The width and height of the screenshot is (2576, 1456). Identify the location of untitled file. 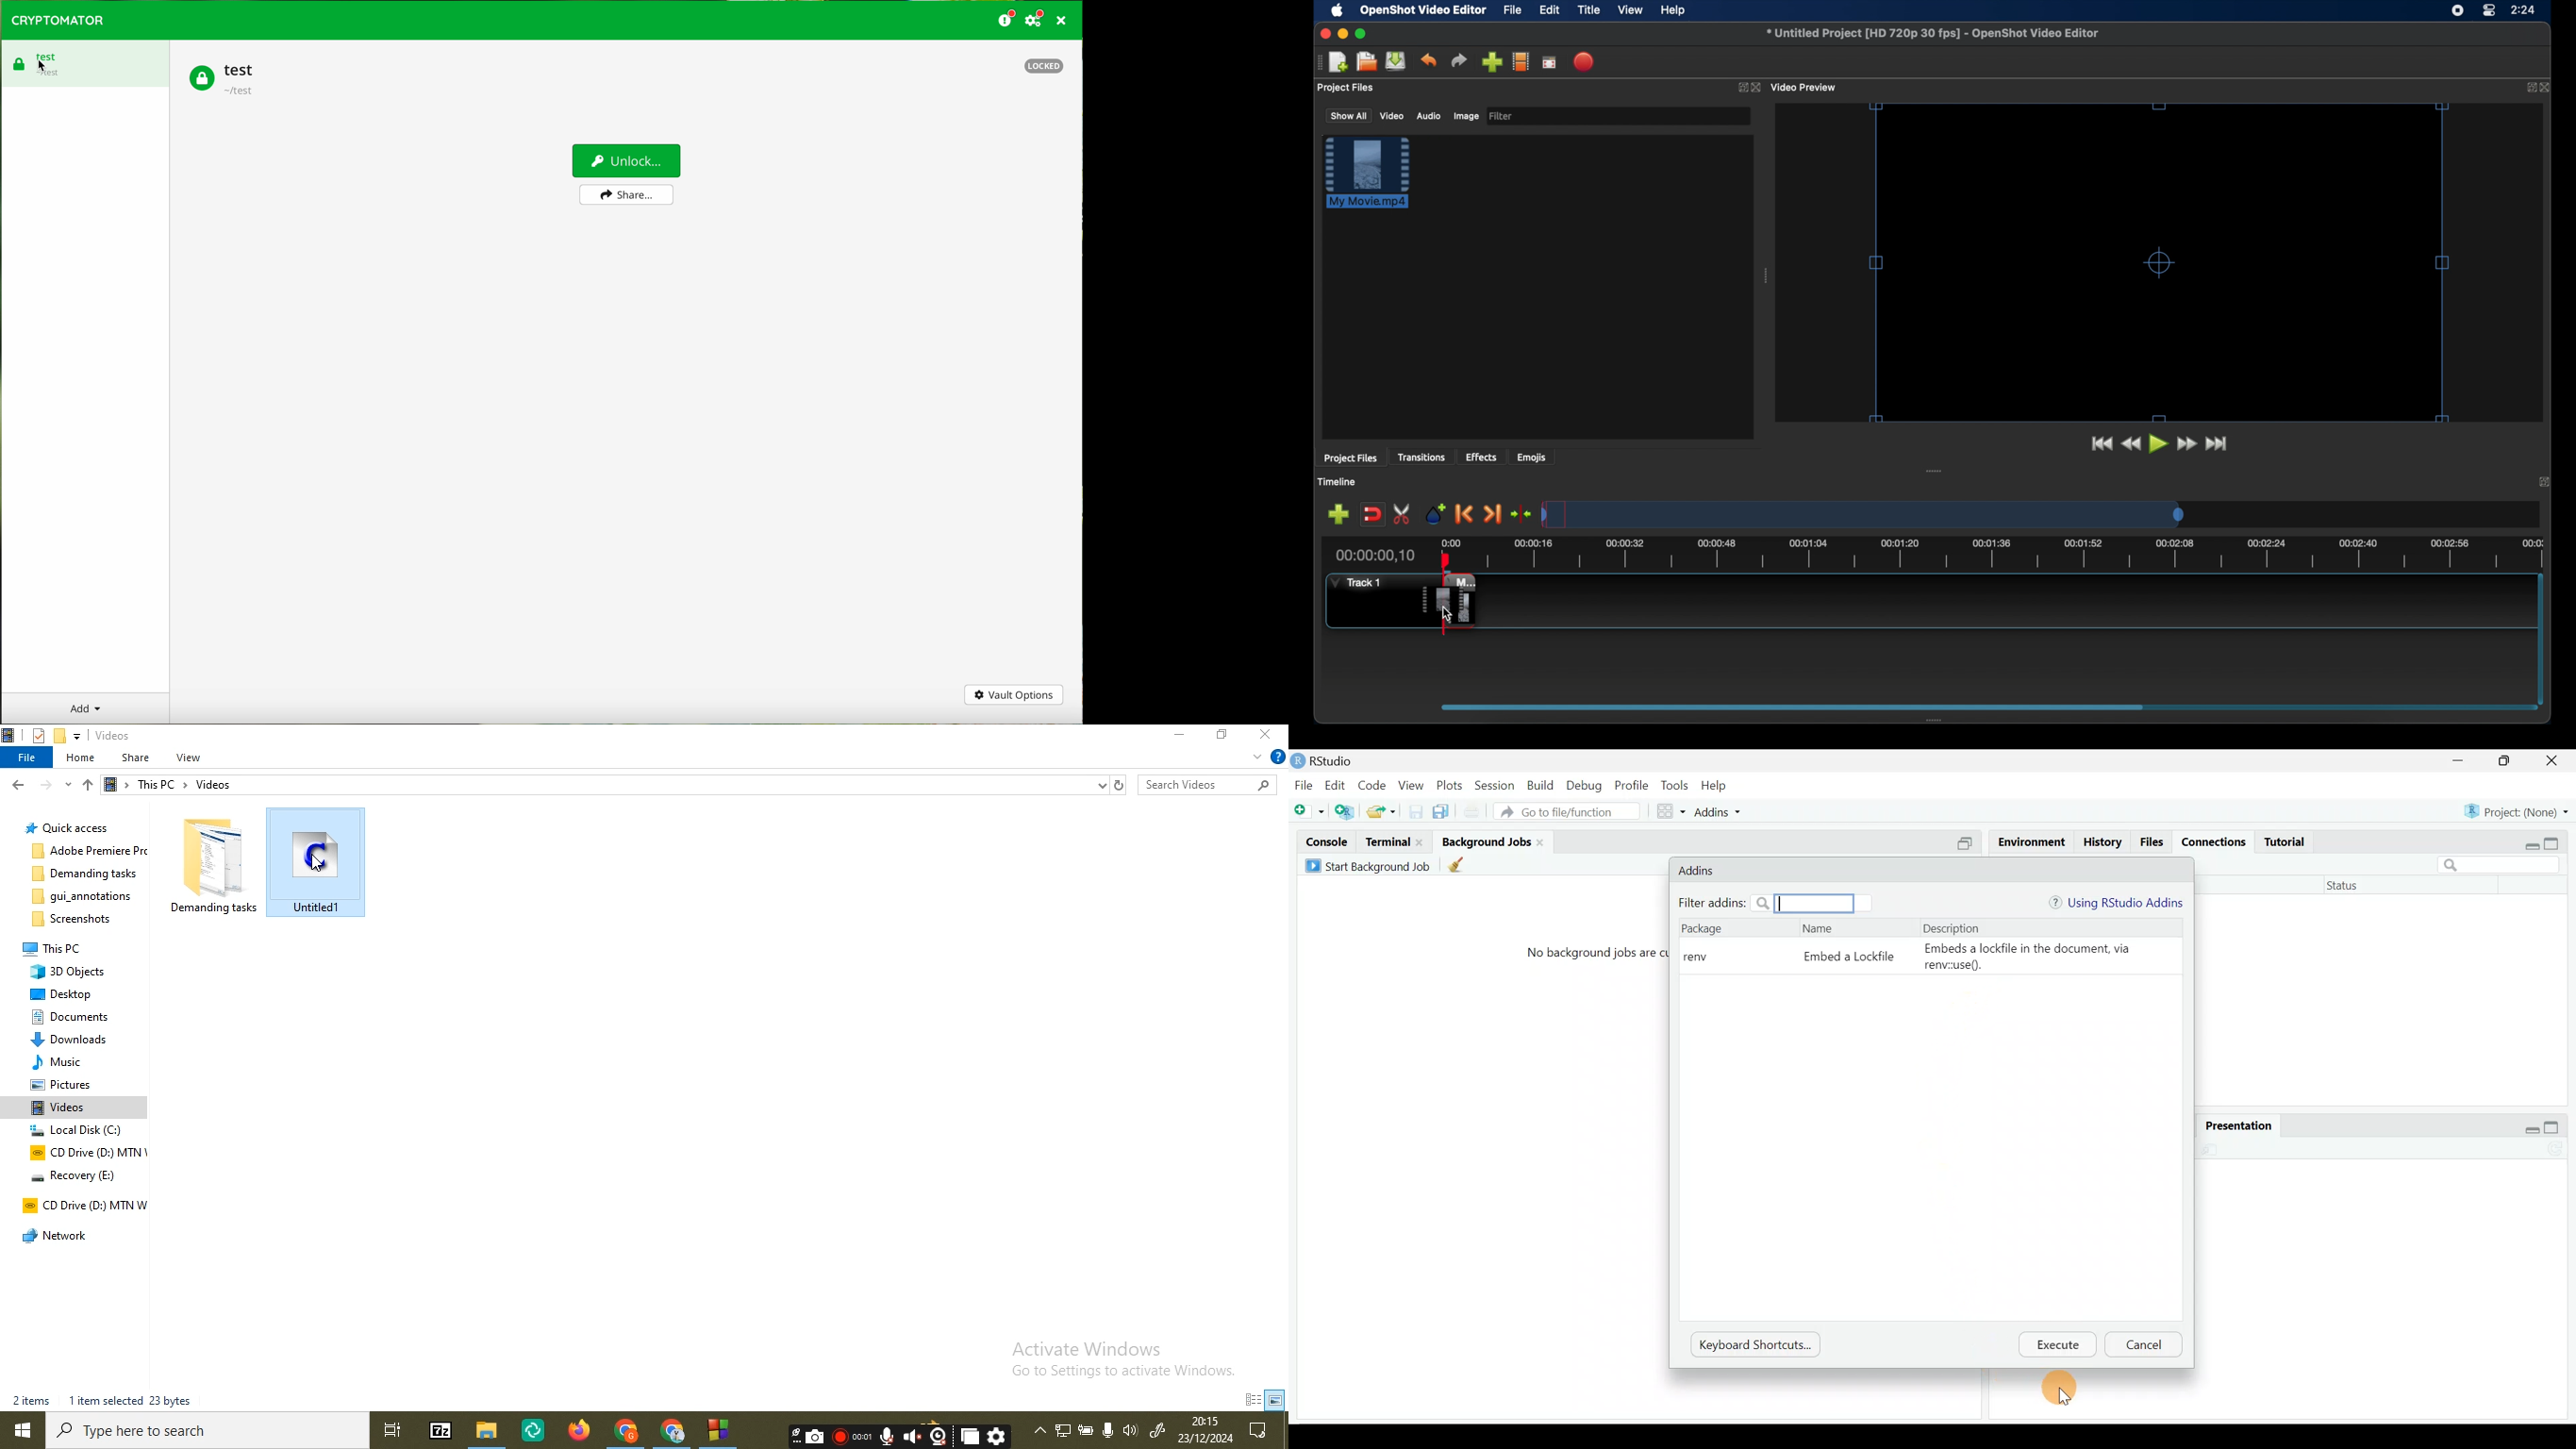
(318, 865).